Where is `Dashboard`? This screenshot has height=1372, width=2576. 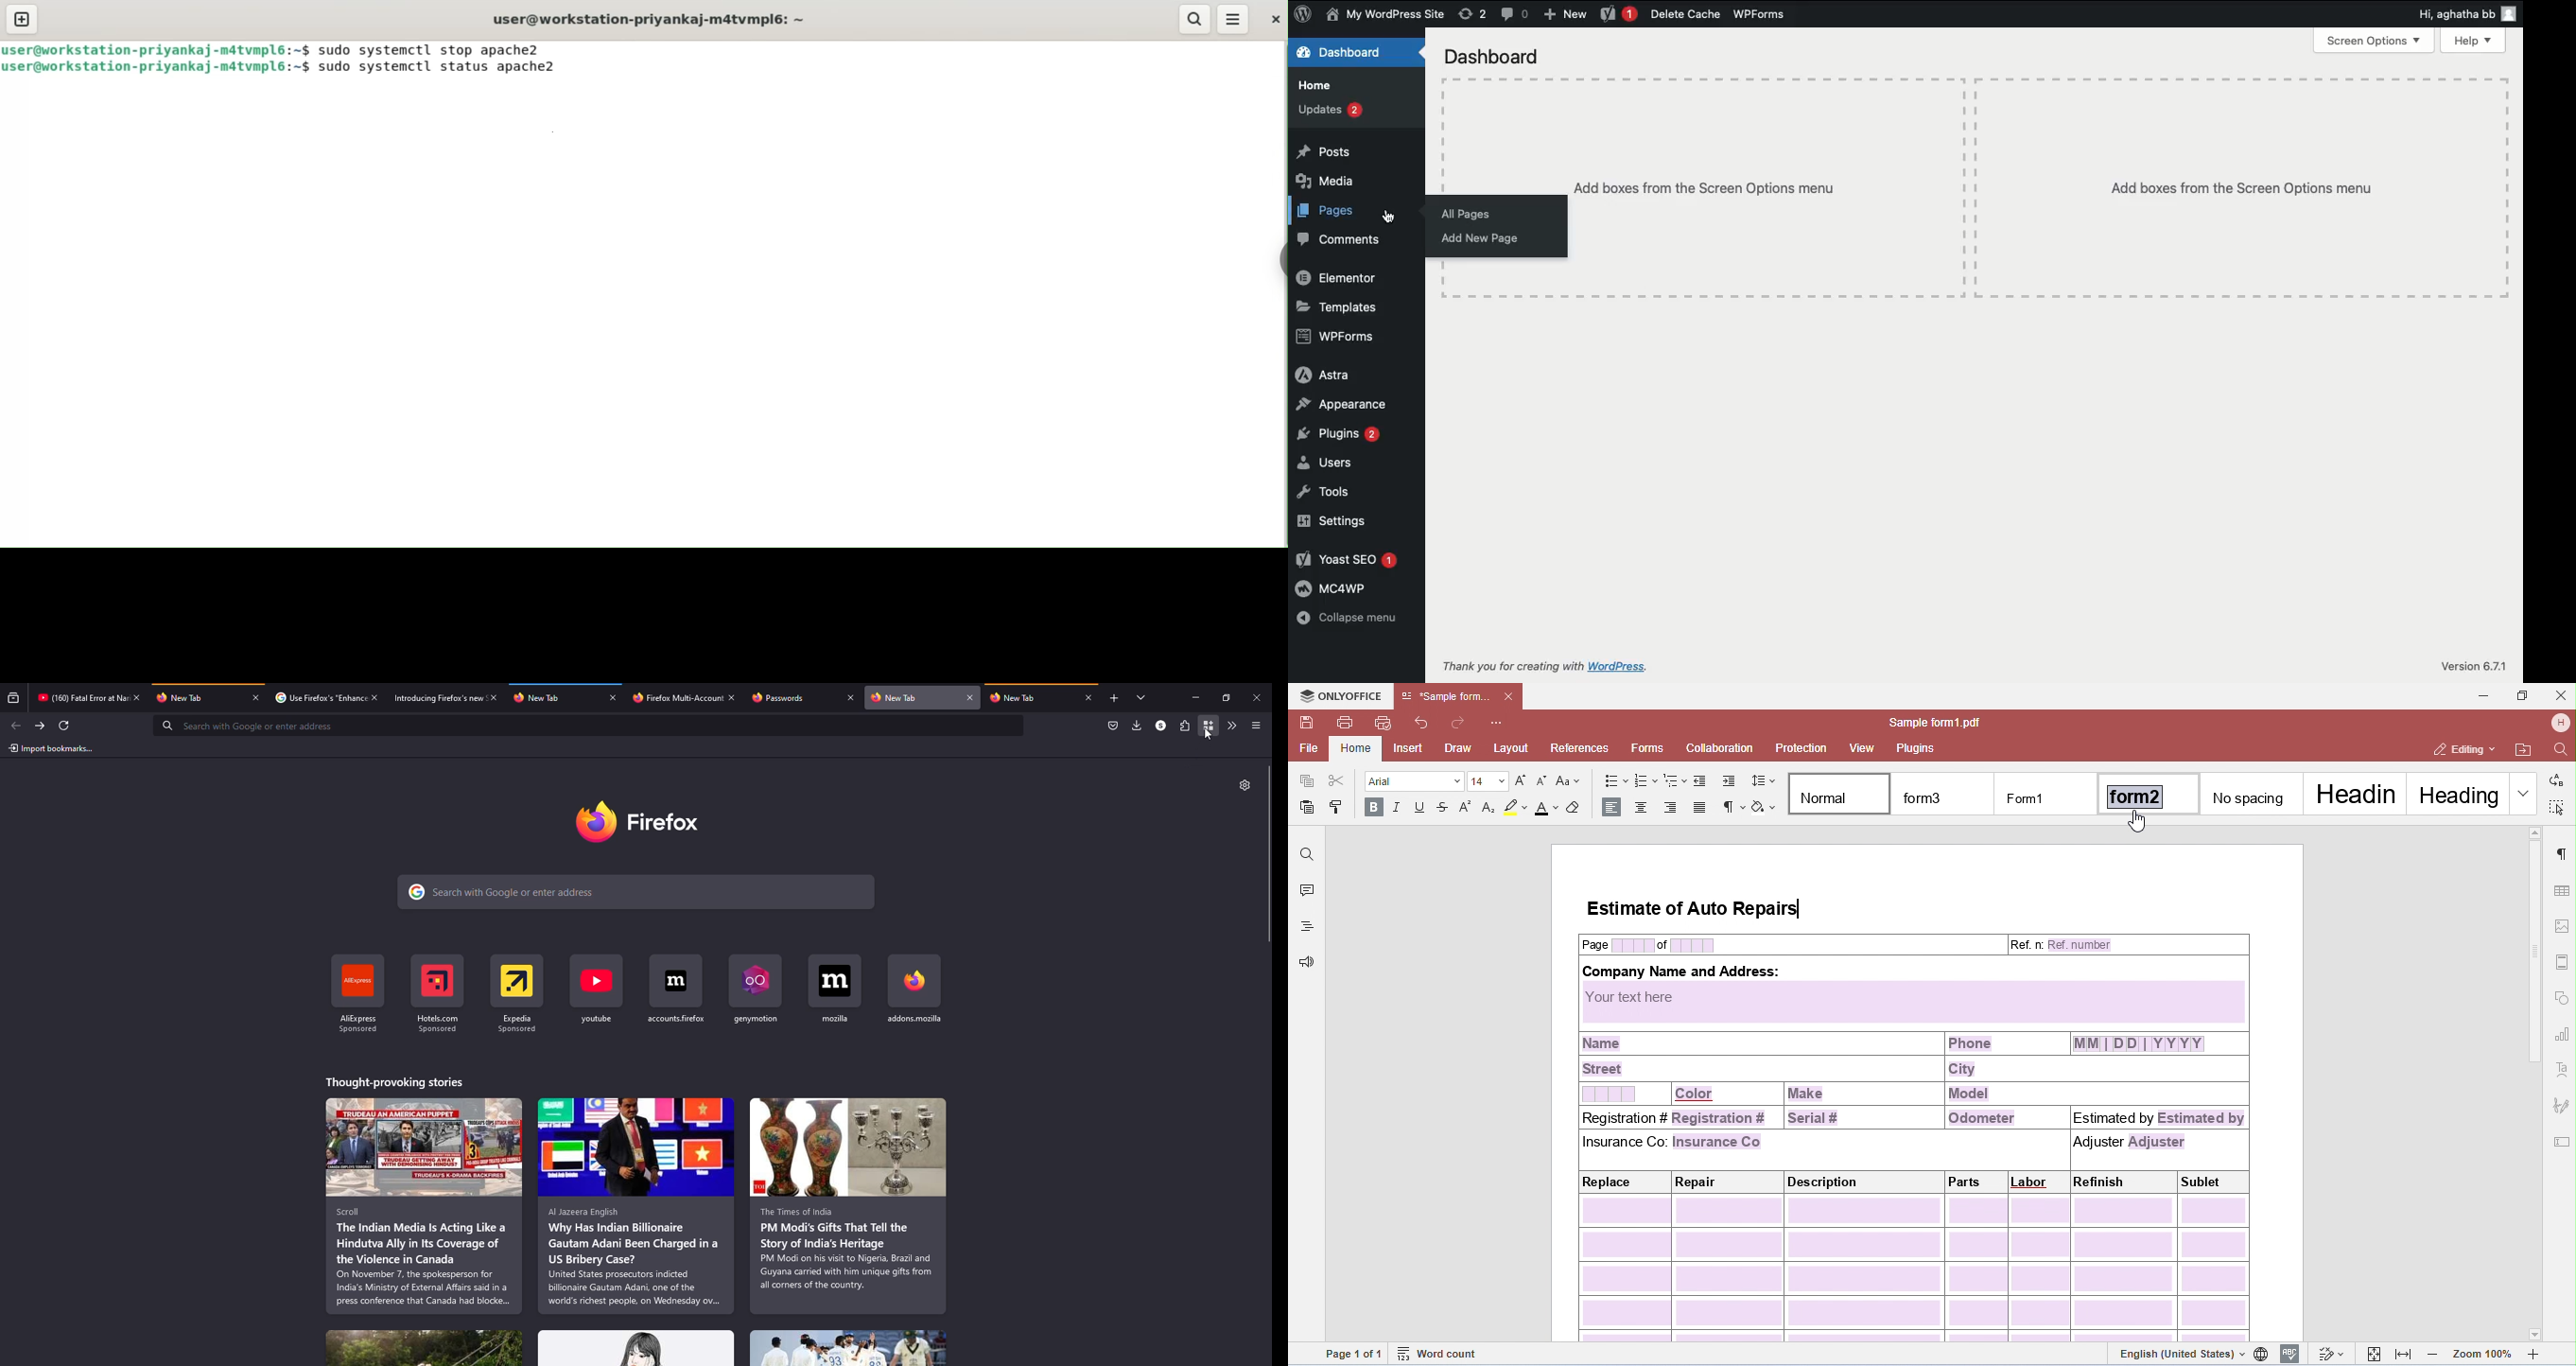
Dashboard is located at coordinates (1345, 53).